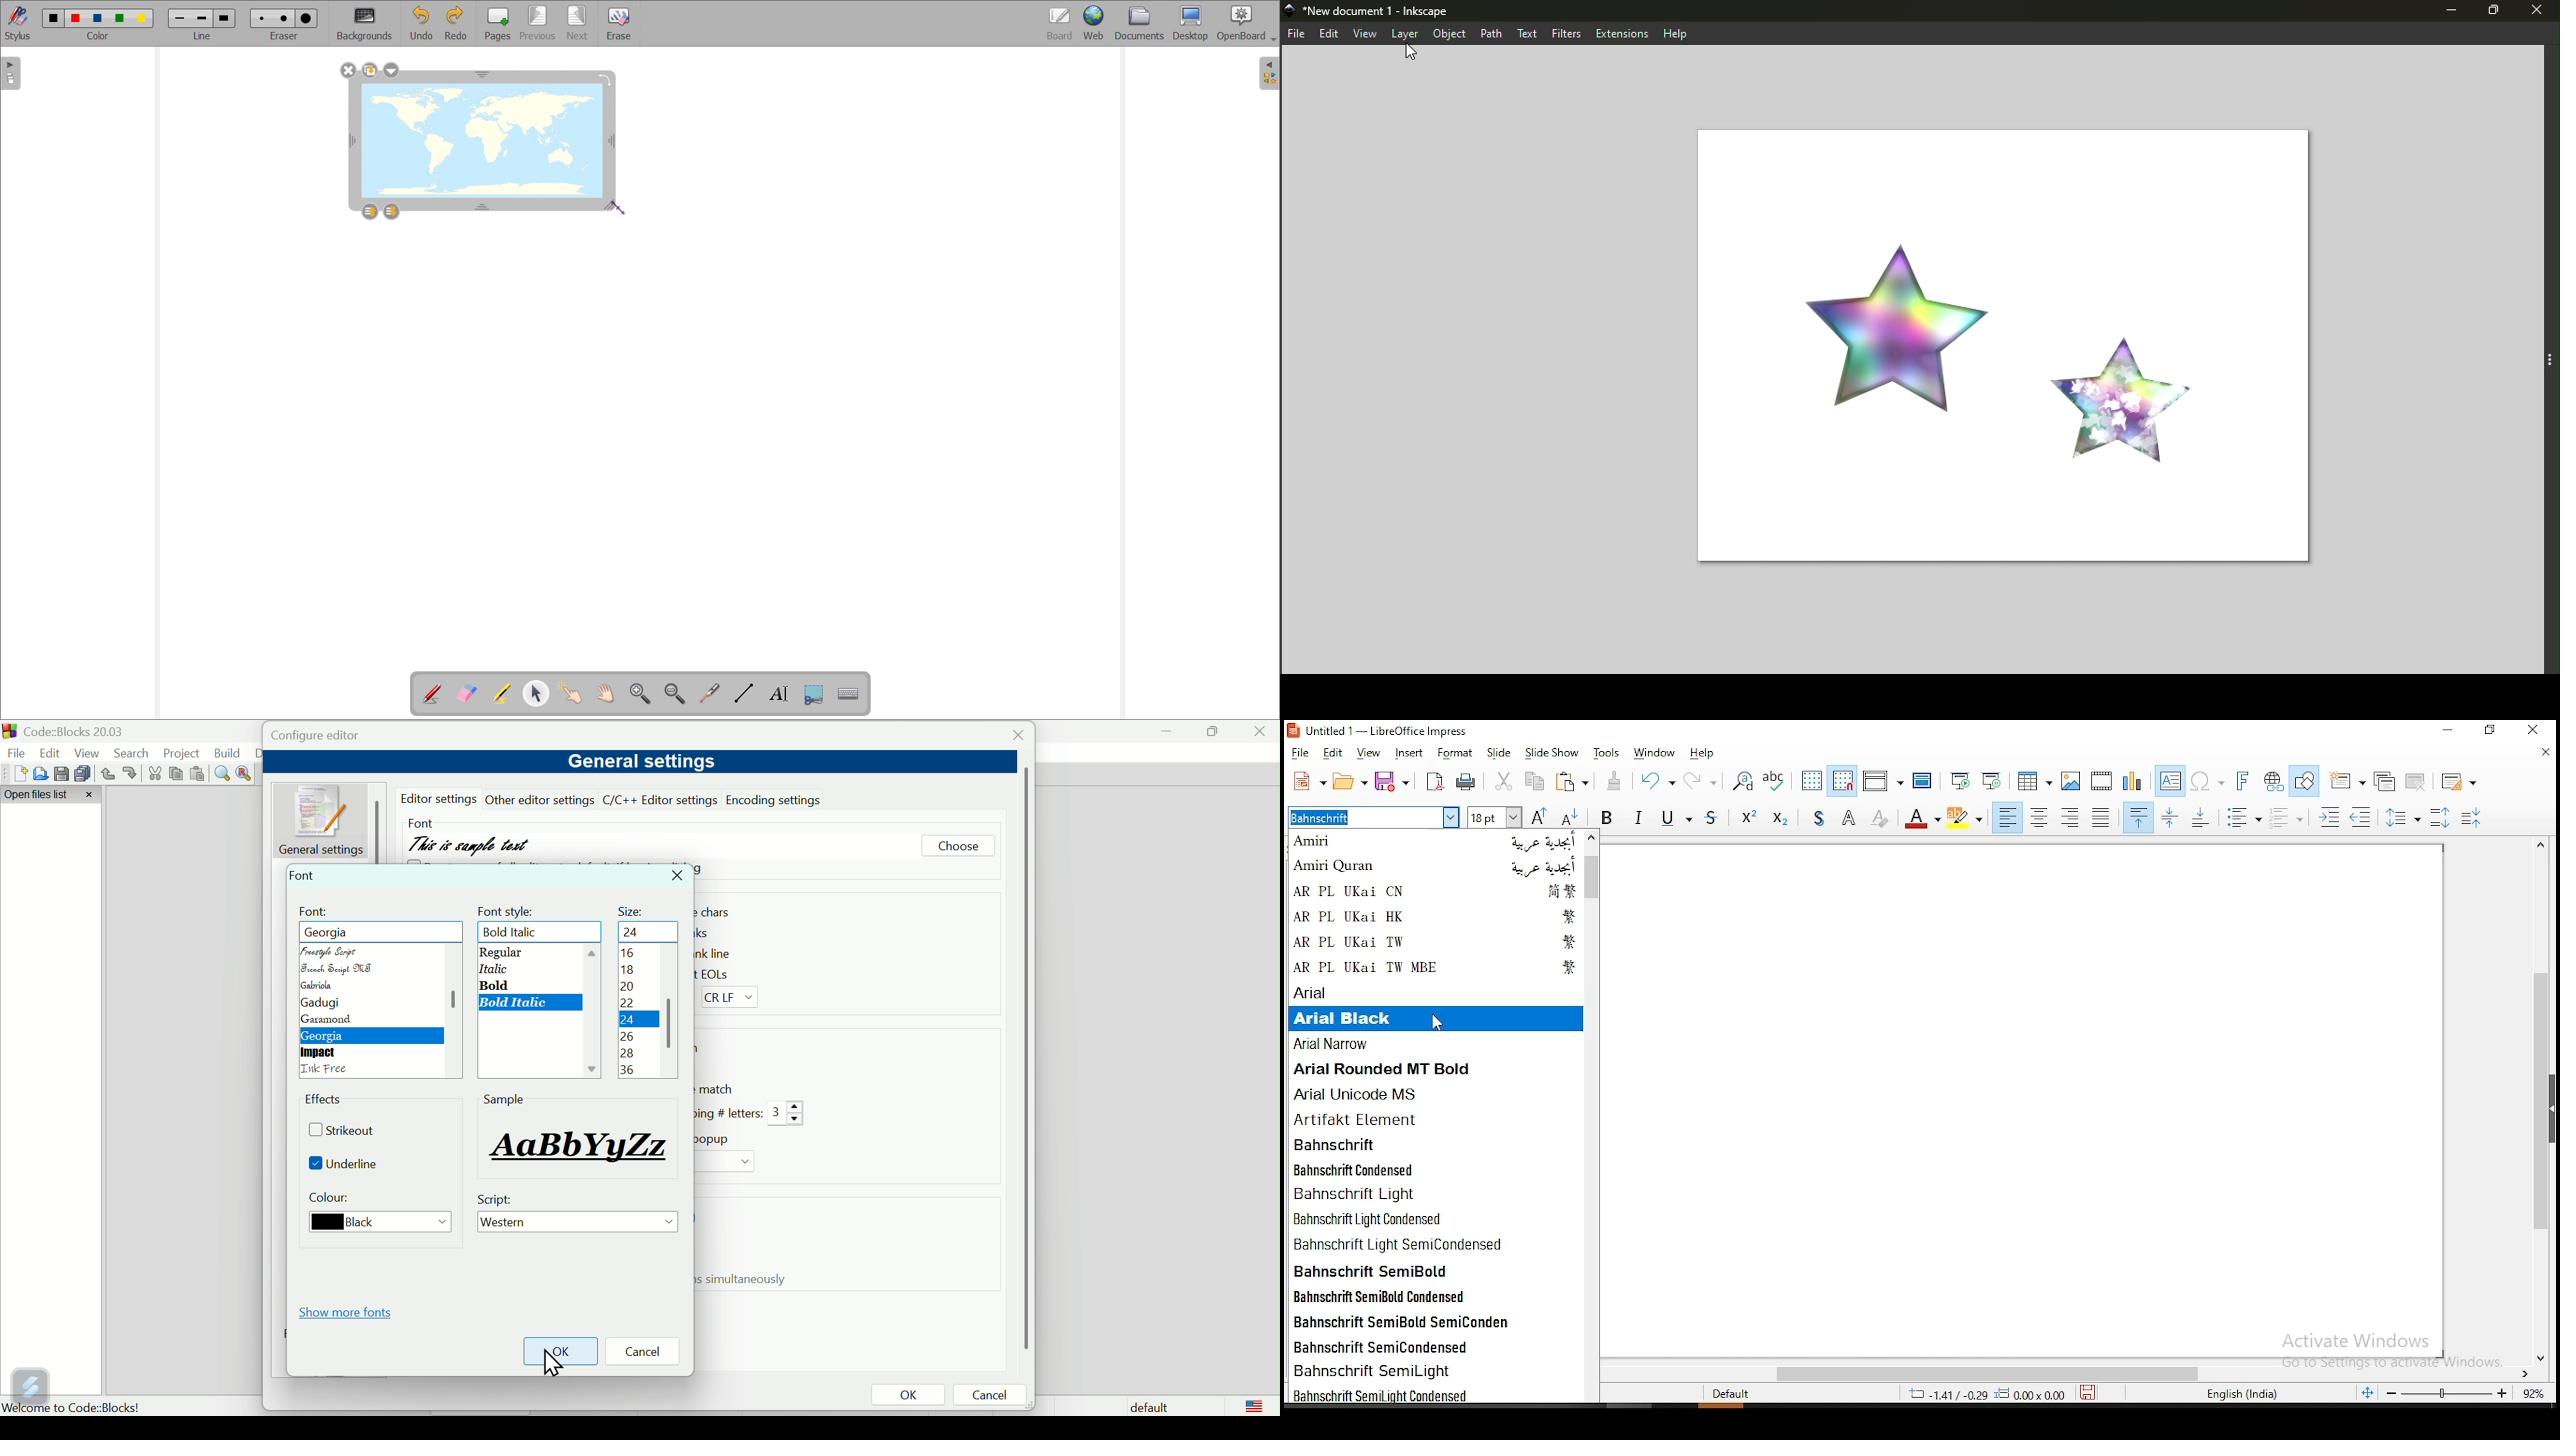 Image resolution: width=2576 pixels, height=1456 pixels. I want to click on font, so click(1373, 817).